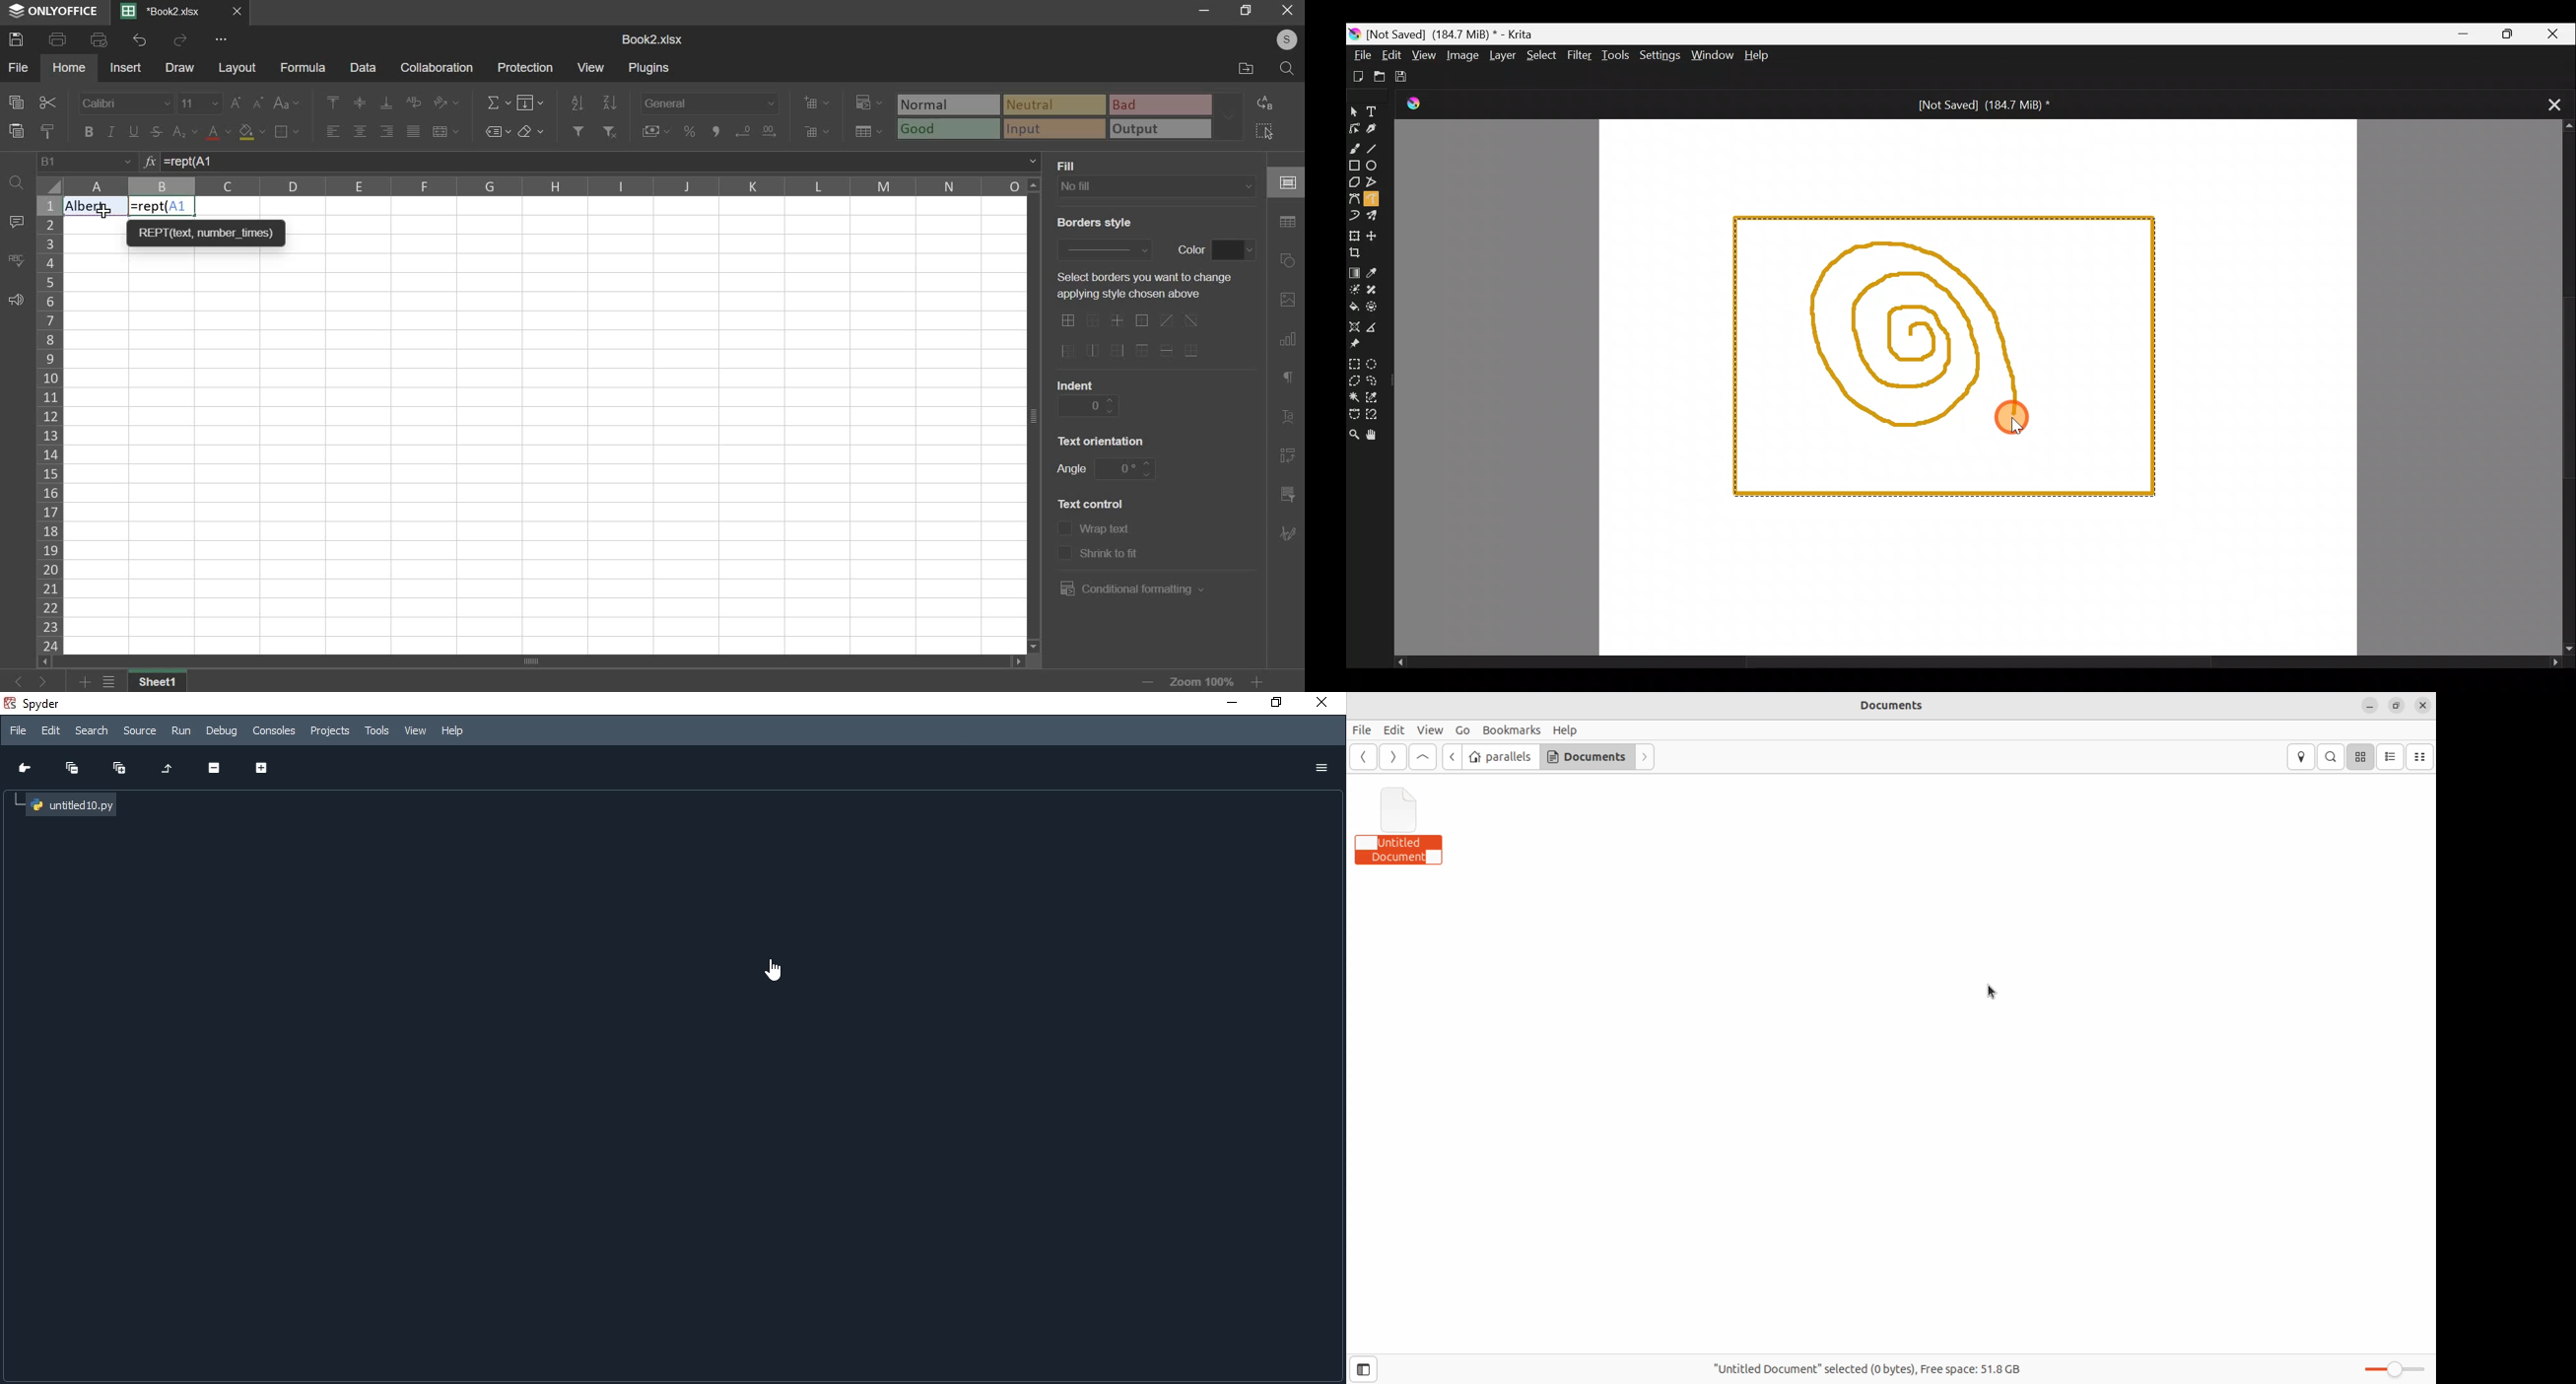 Image resolution: width=2576 pixels, height=1400 pixels. I want to click on Polygonal selection tool, so click(1354, 382).